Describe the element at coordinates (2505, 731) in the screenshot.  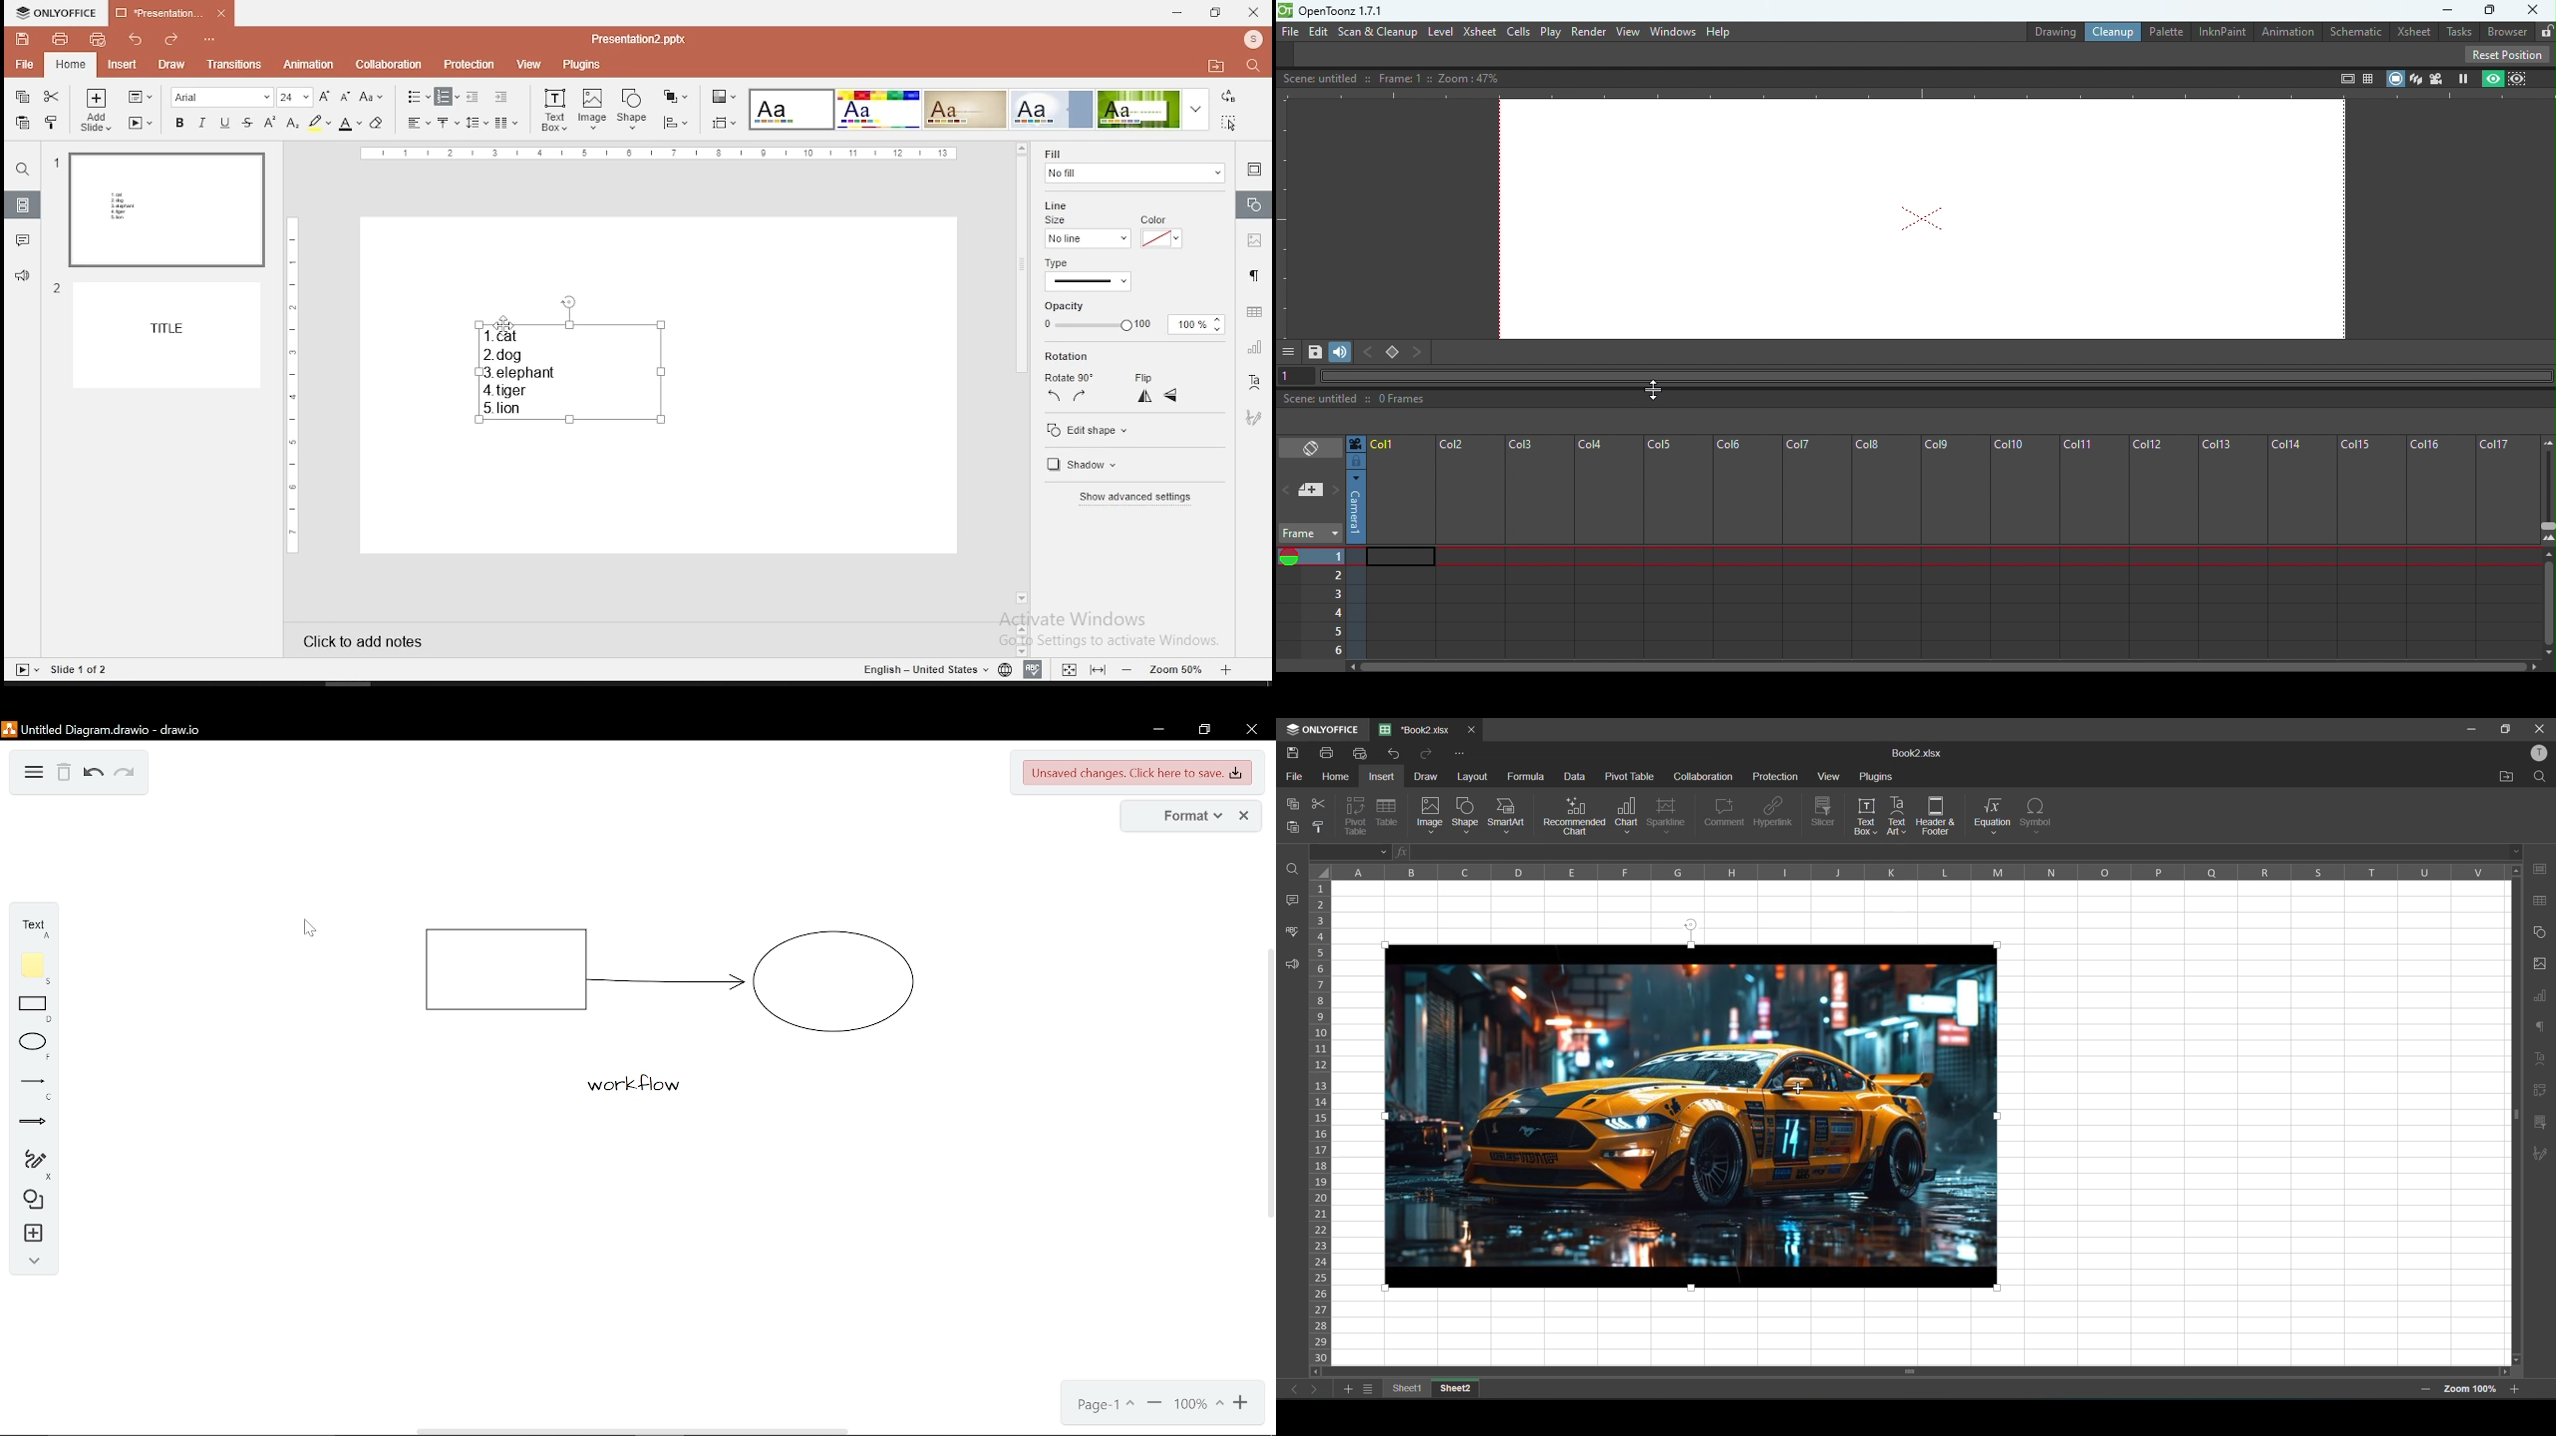
I see `maximize` at that location.